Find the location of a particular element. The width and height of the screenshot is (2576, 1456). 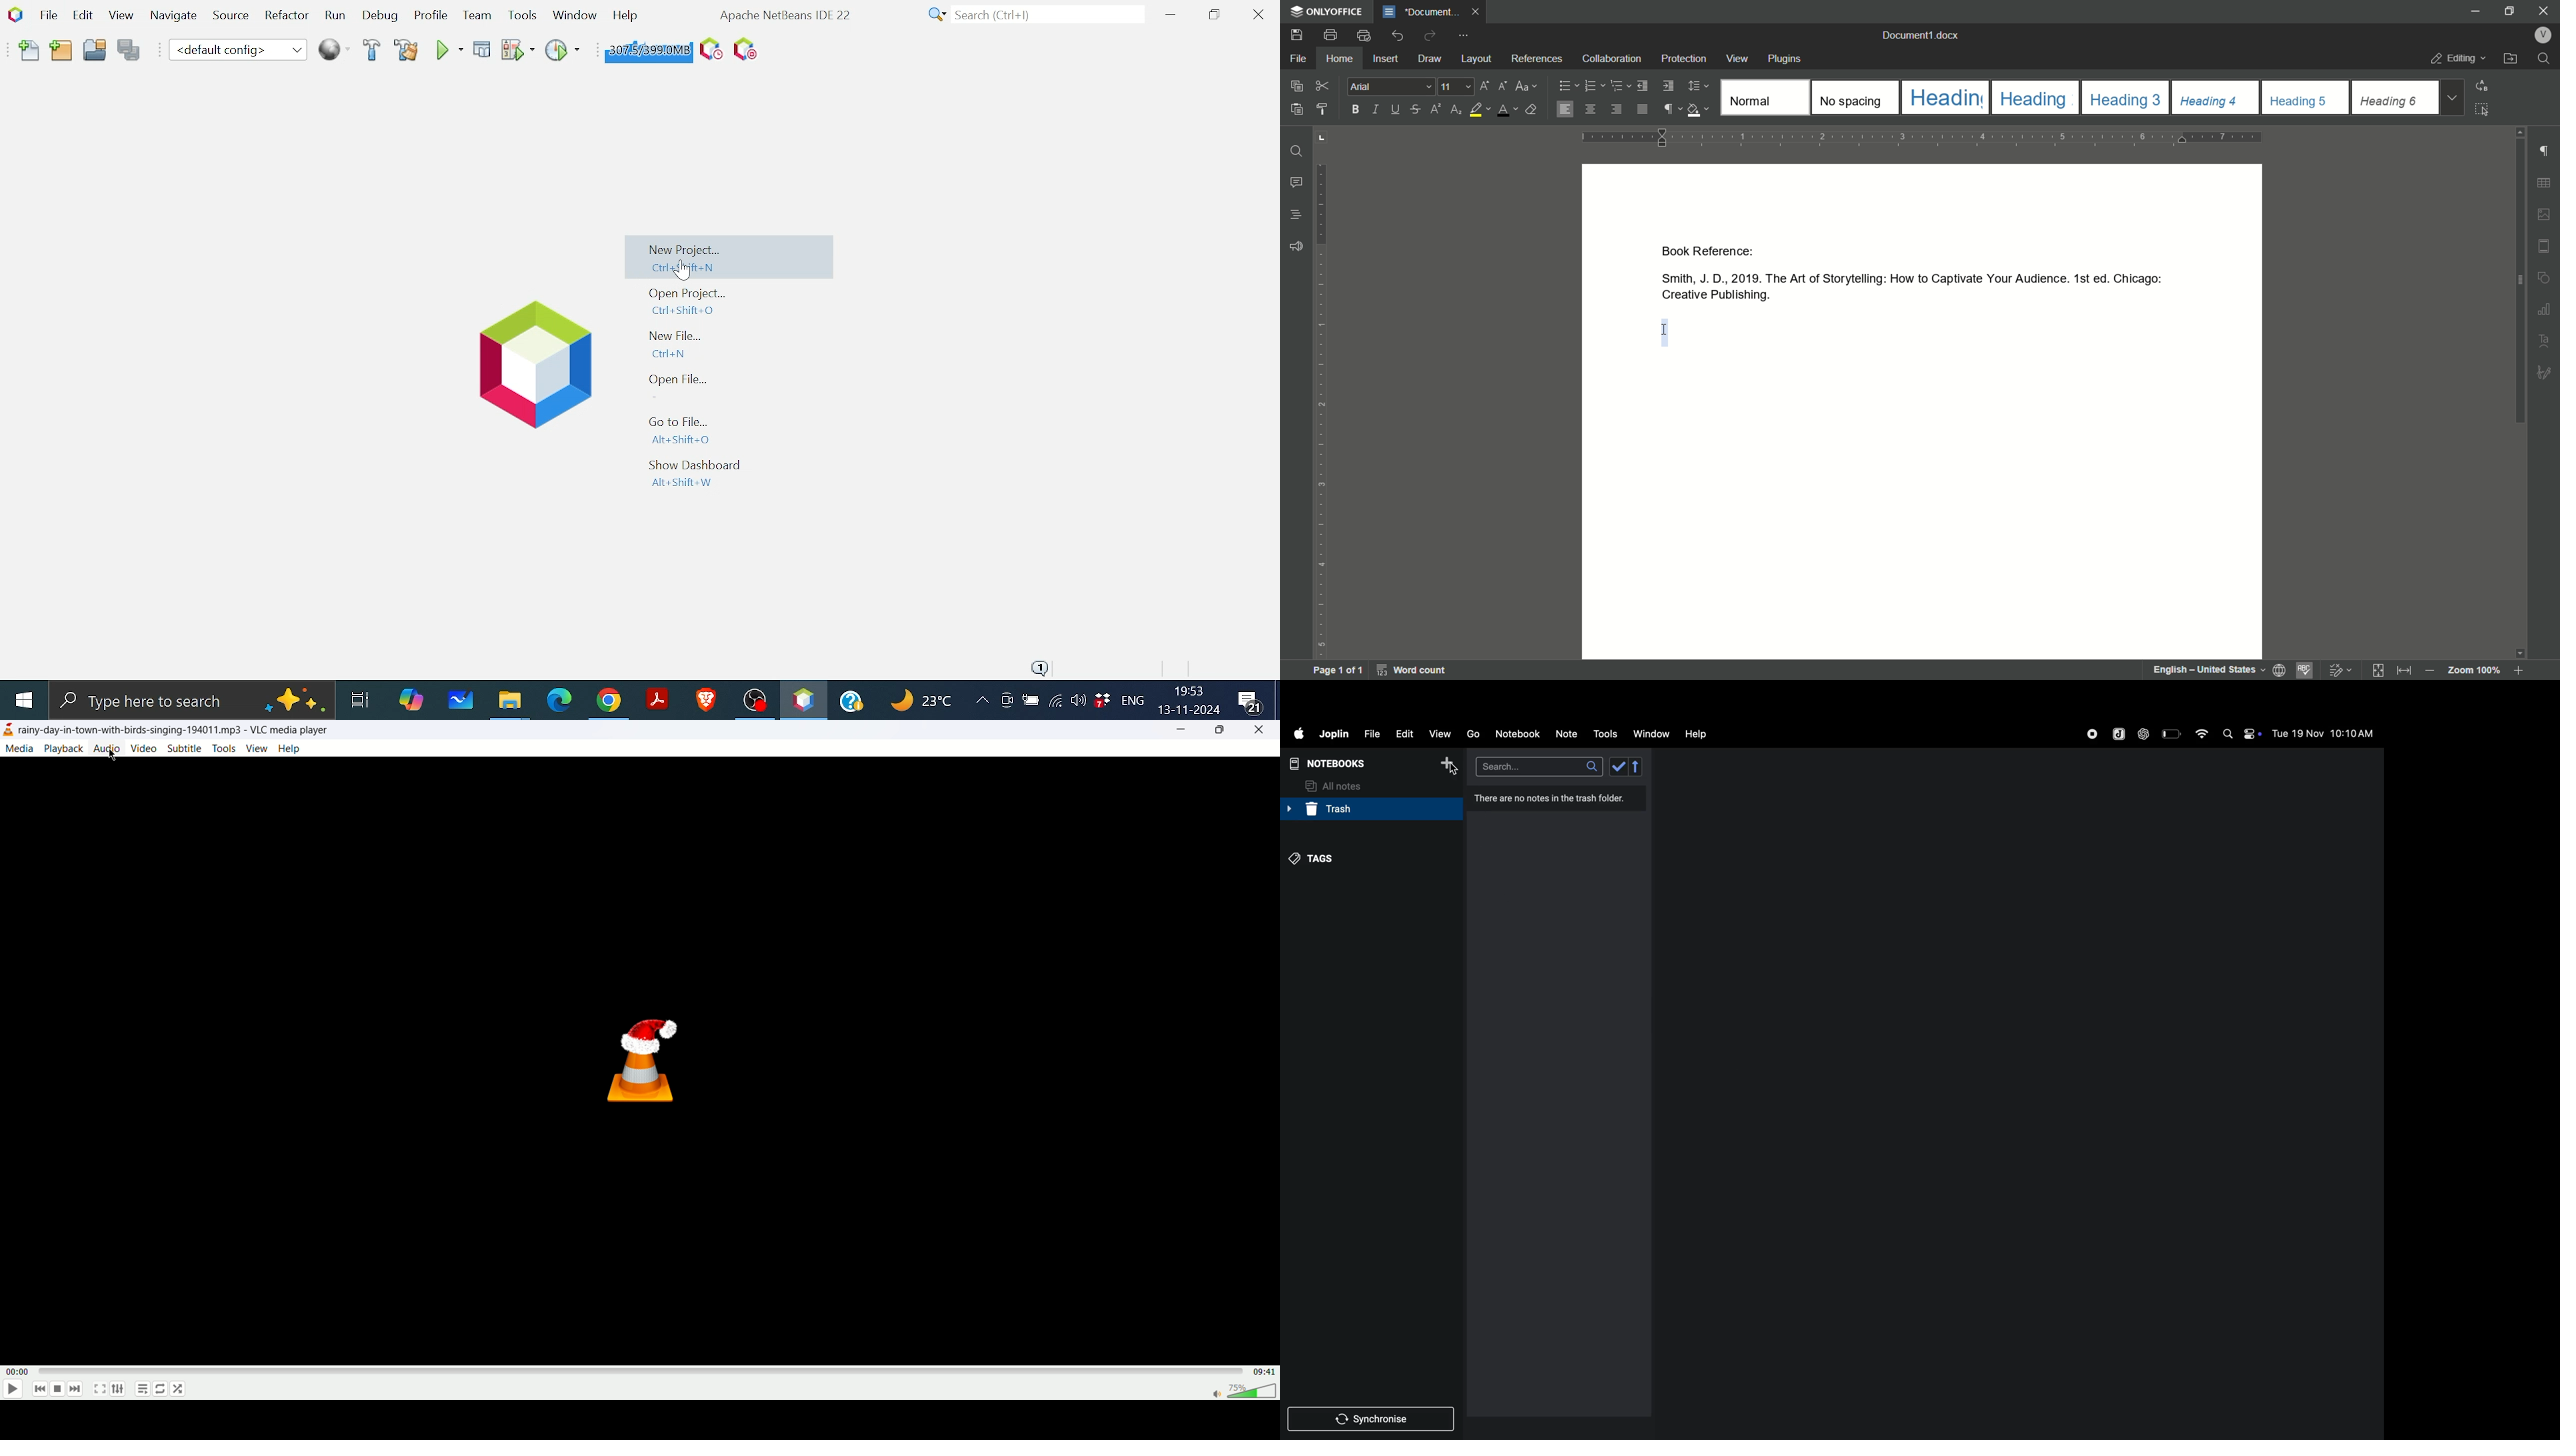

select all is located at coordinates (2483, 110).